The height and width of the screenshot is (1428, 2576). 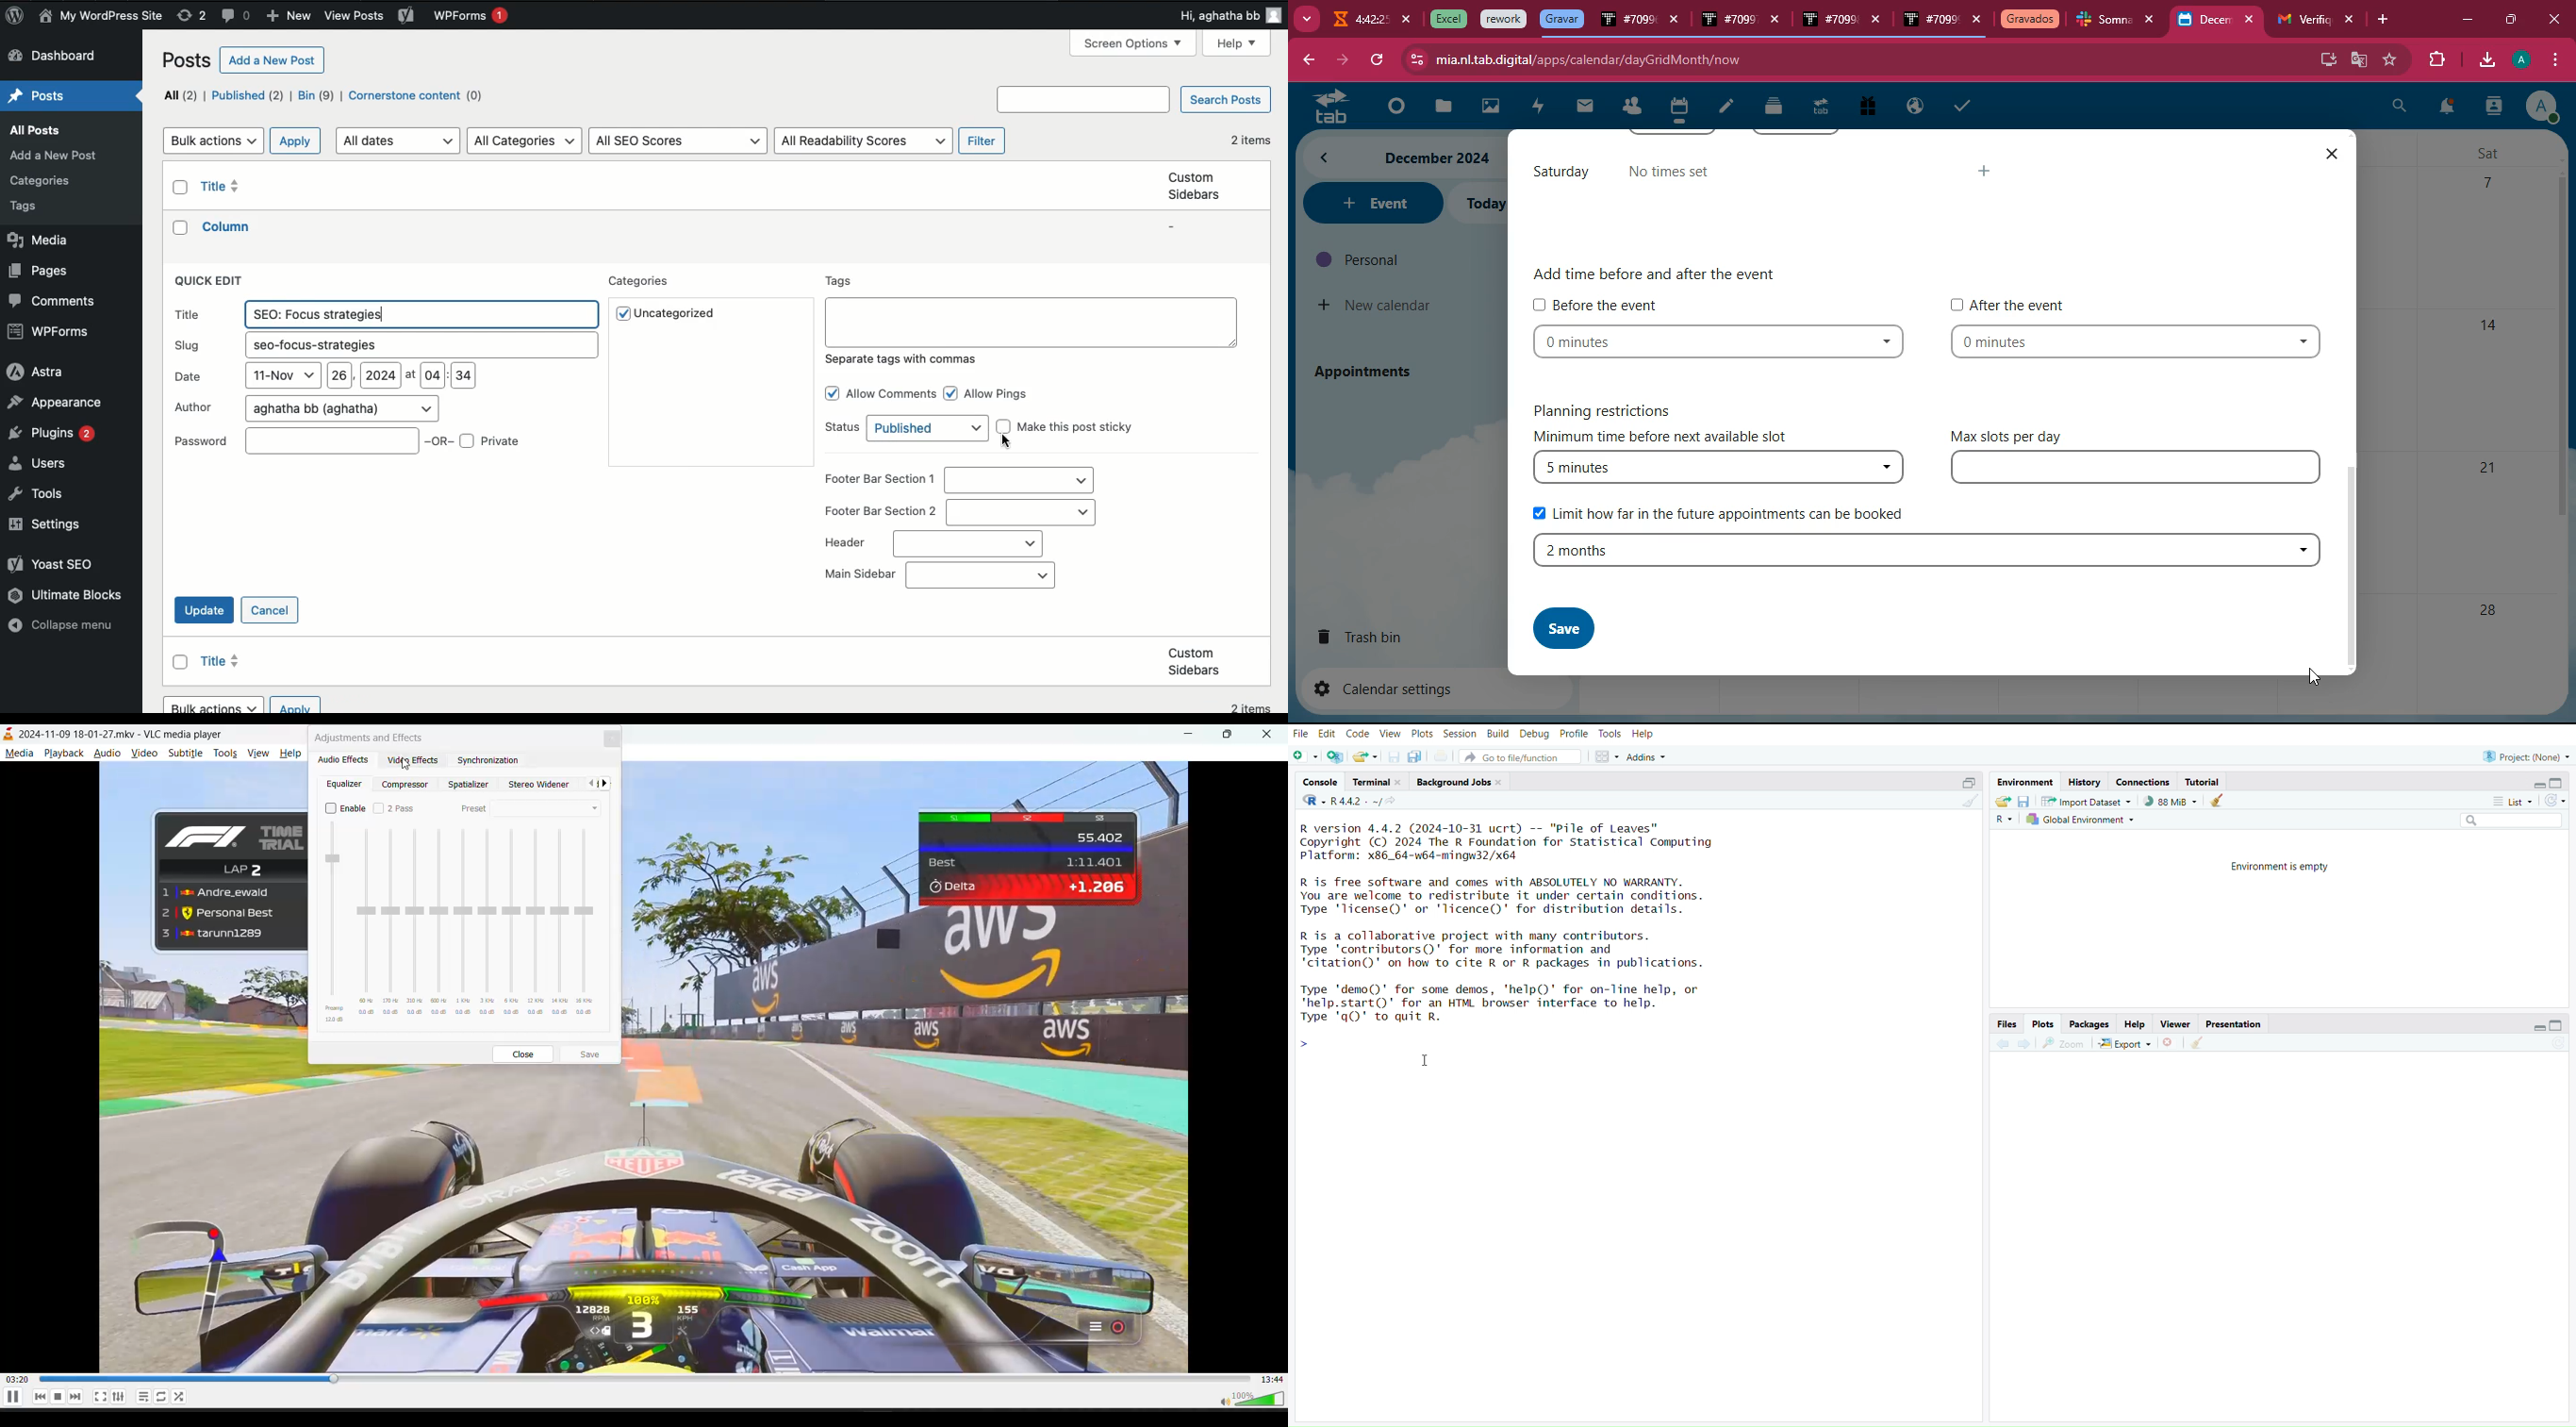 What do you see at coordinates (1422, 736) in the screenshot?
I see `plots` at bounding box center [1422, 736].